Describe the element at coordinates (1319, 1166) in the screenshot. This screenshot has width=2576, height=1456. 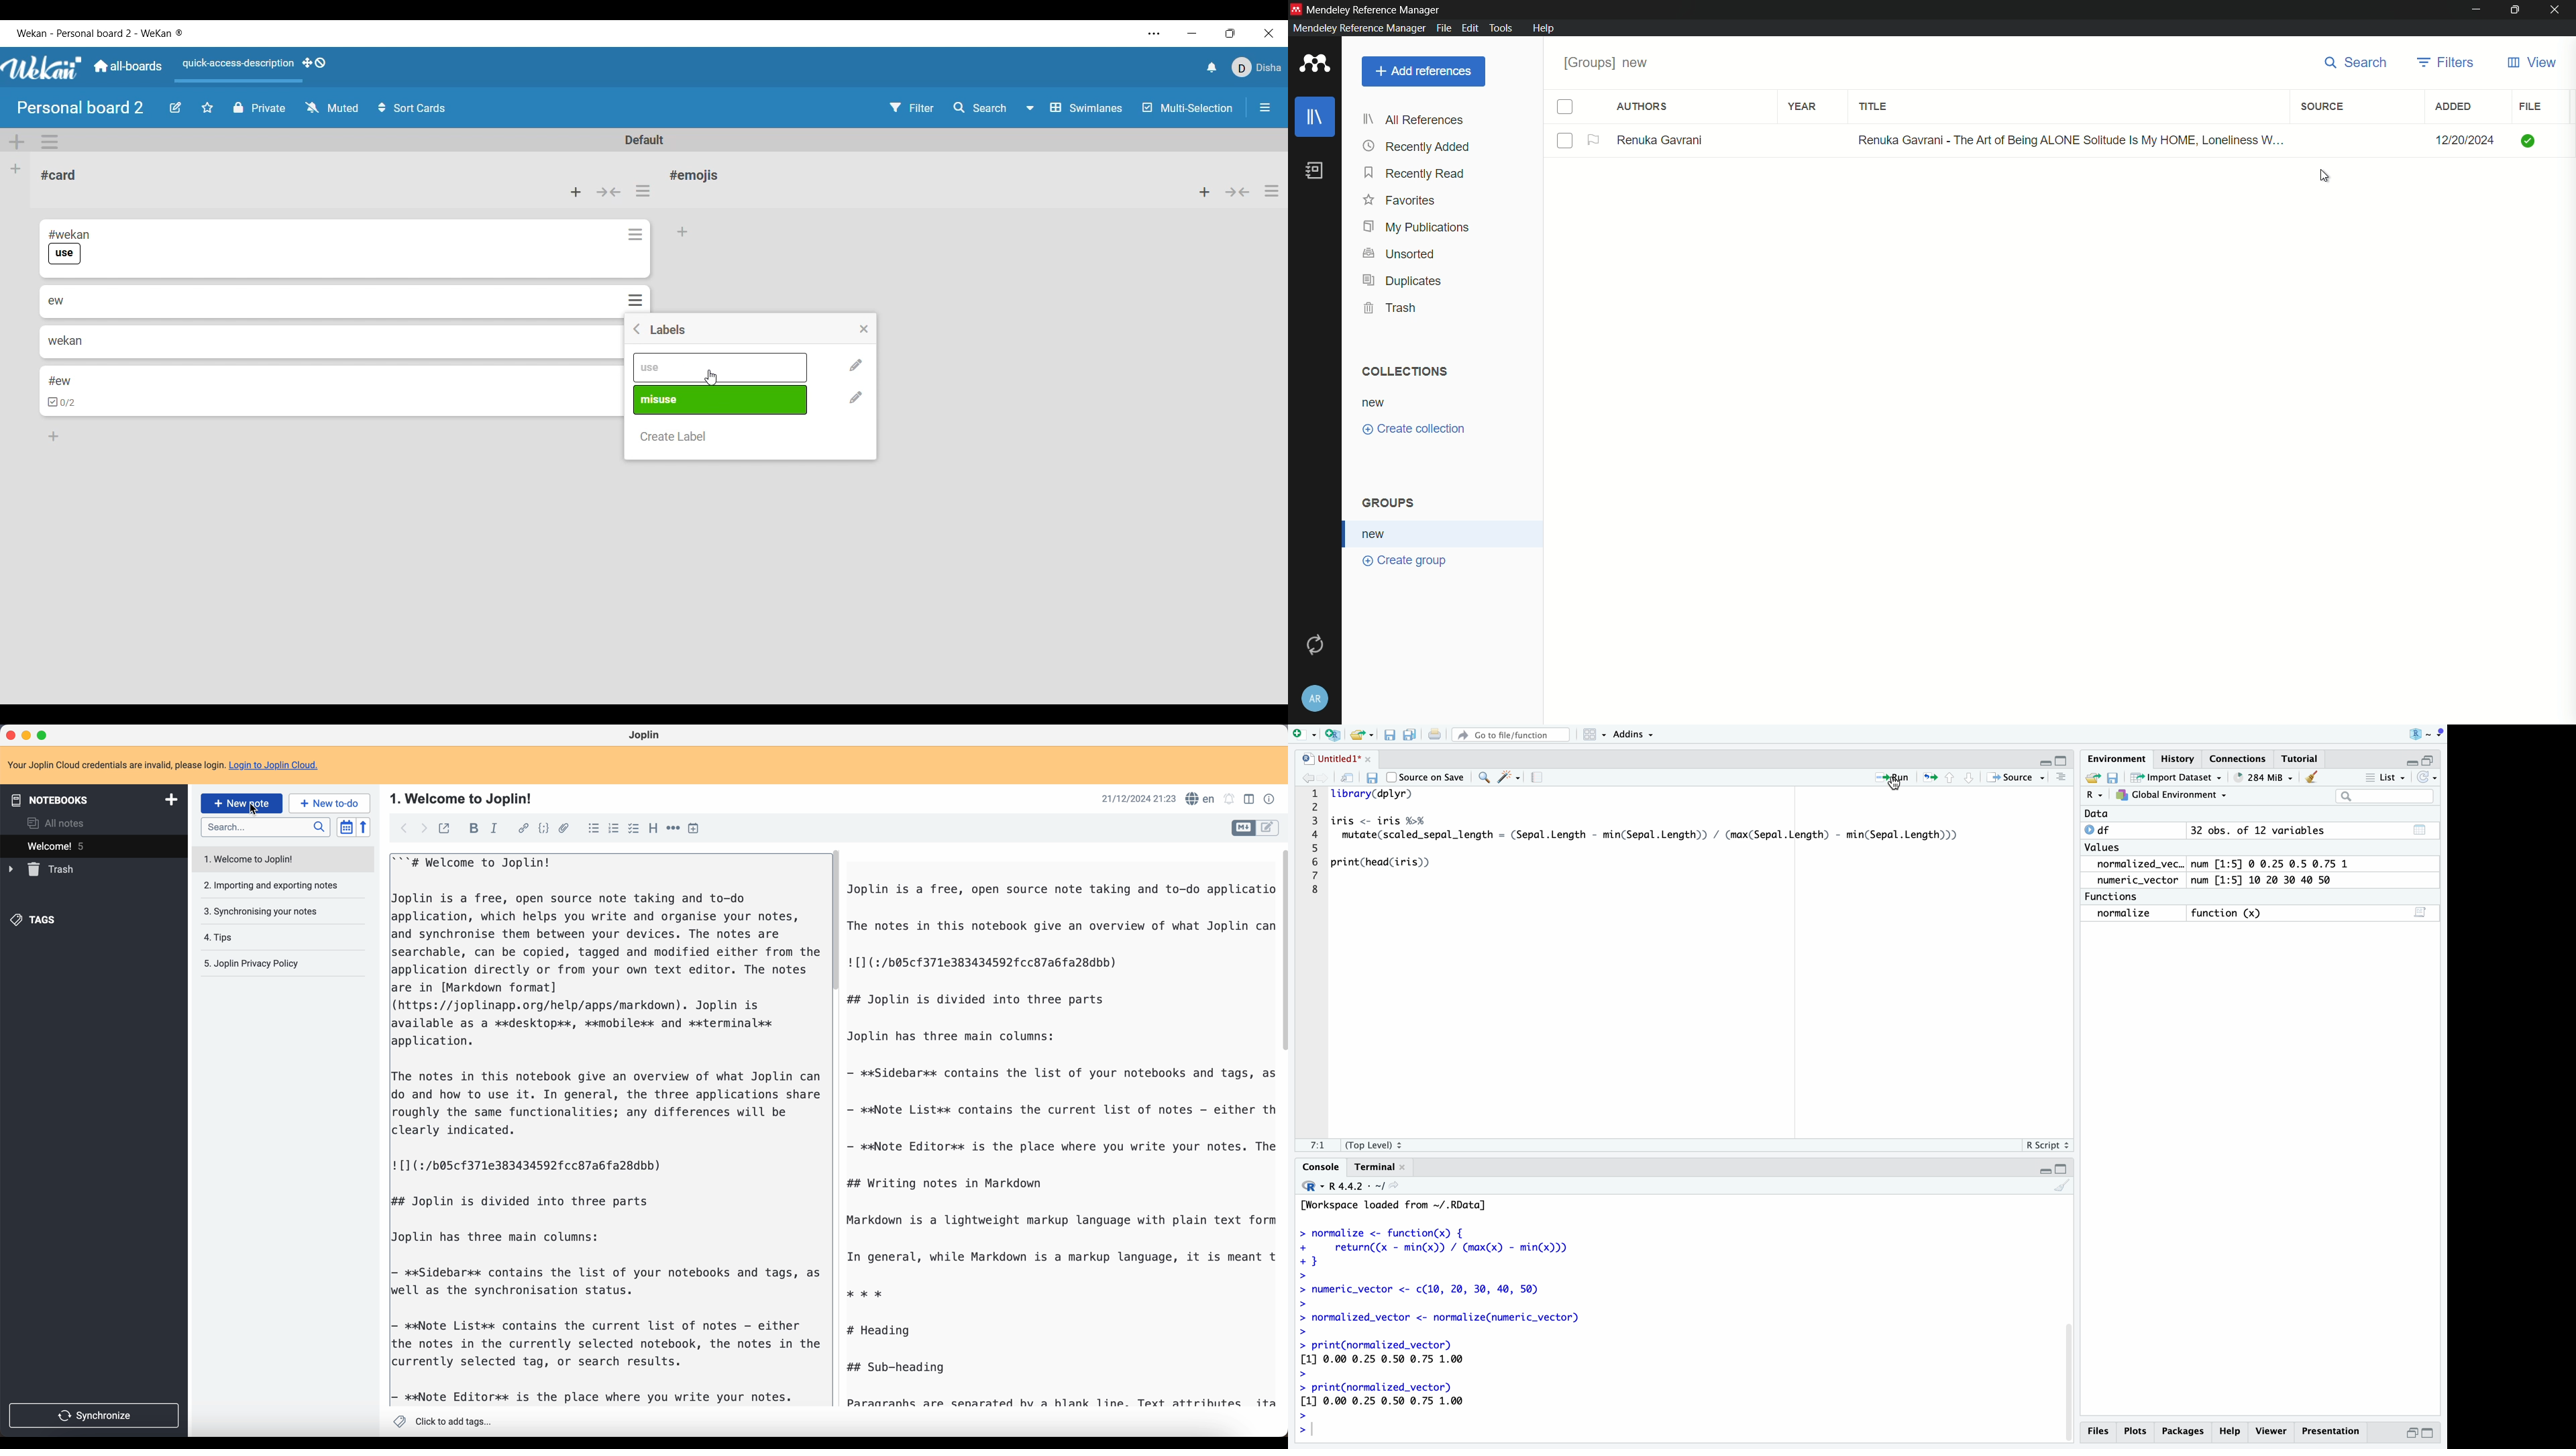
I see `Console` at that location.